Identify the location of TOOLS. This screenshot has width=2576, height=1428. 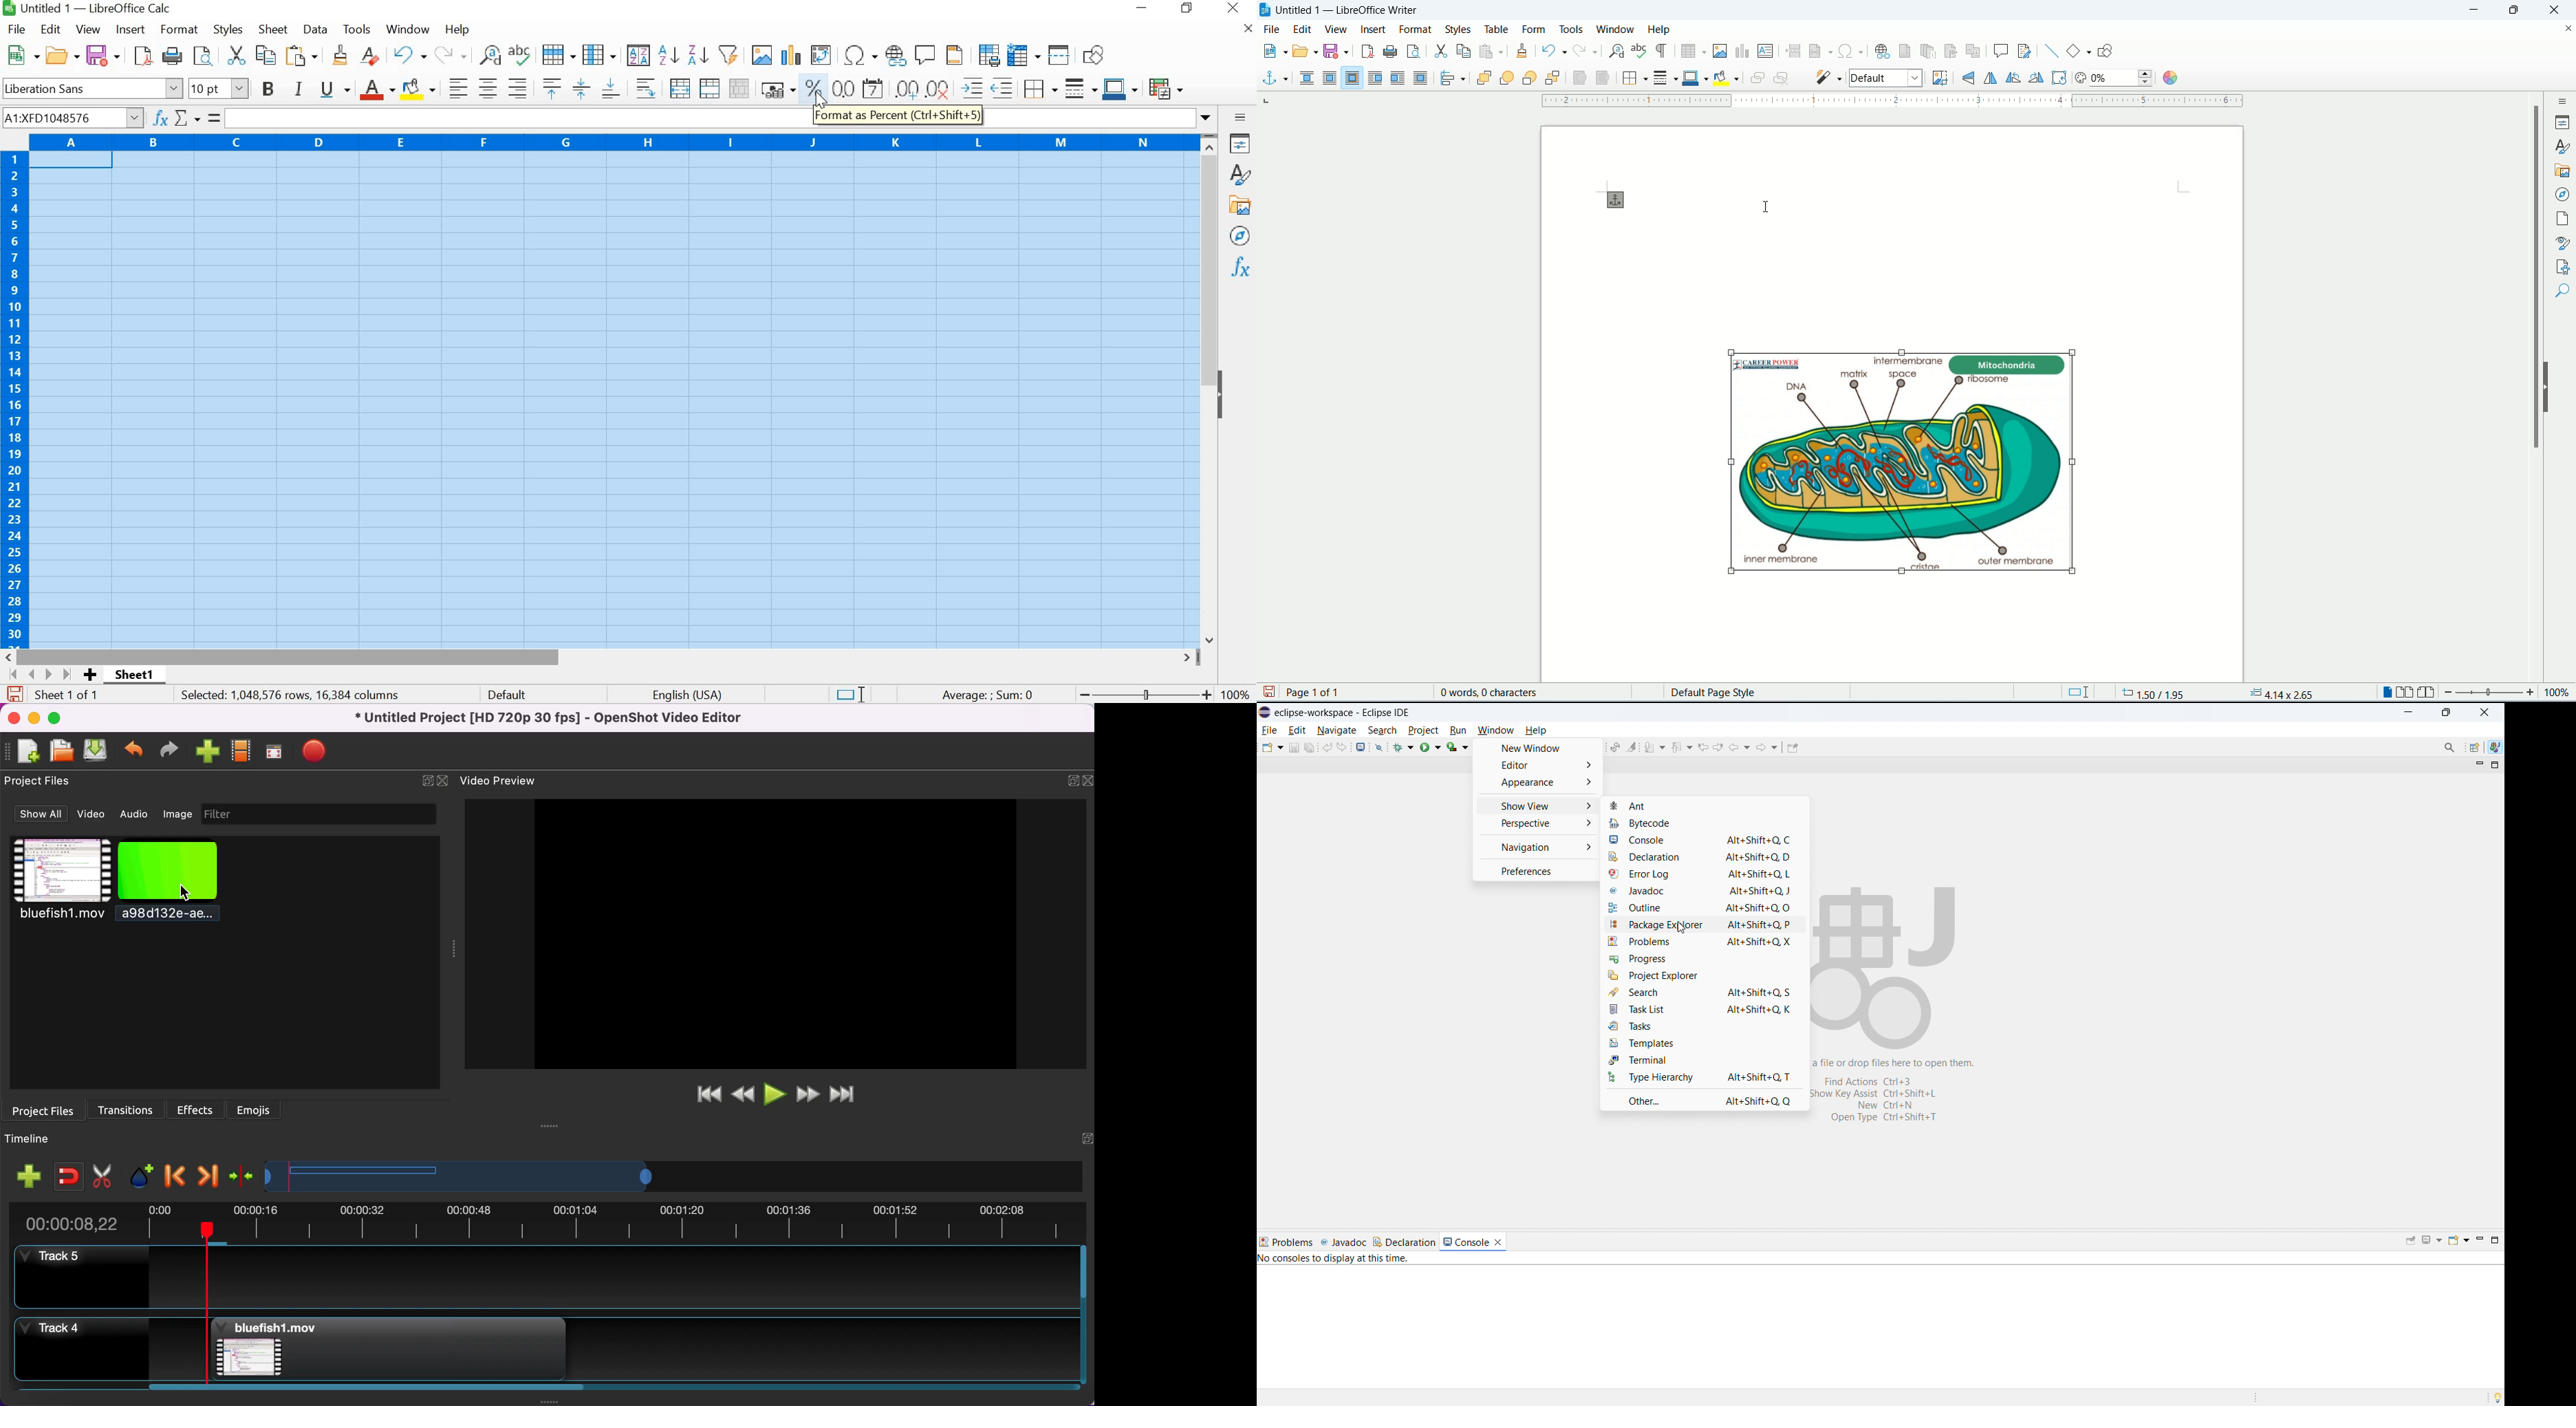
(361, 29).